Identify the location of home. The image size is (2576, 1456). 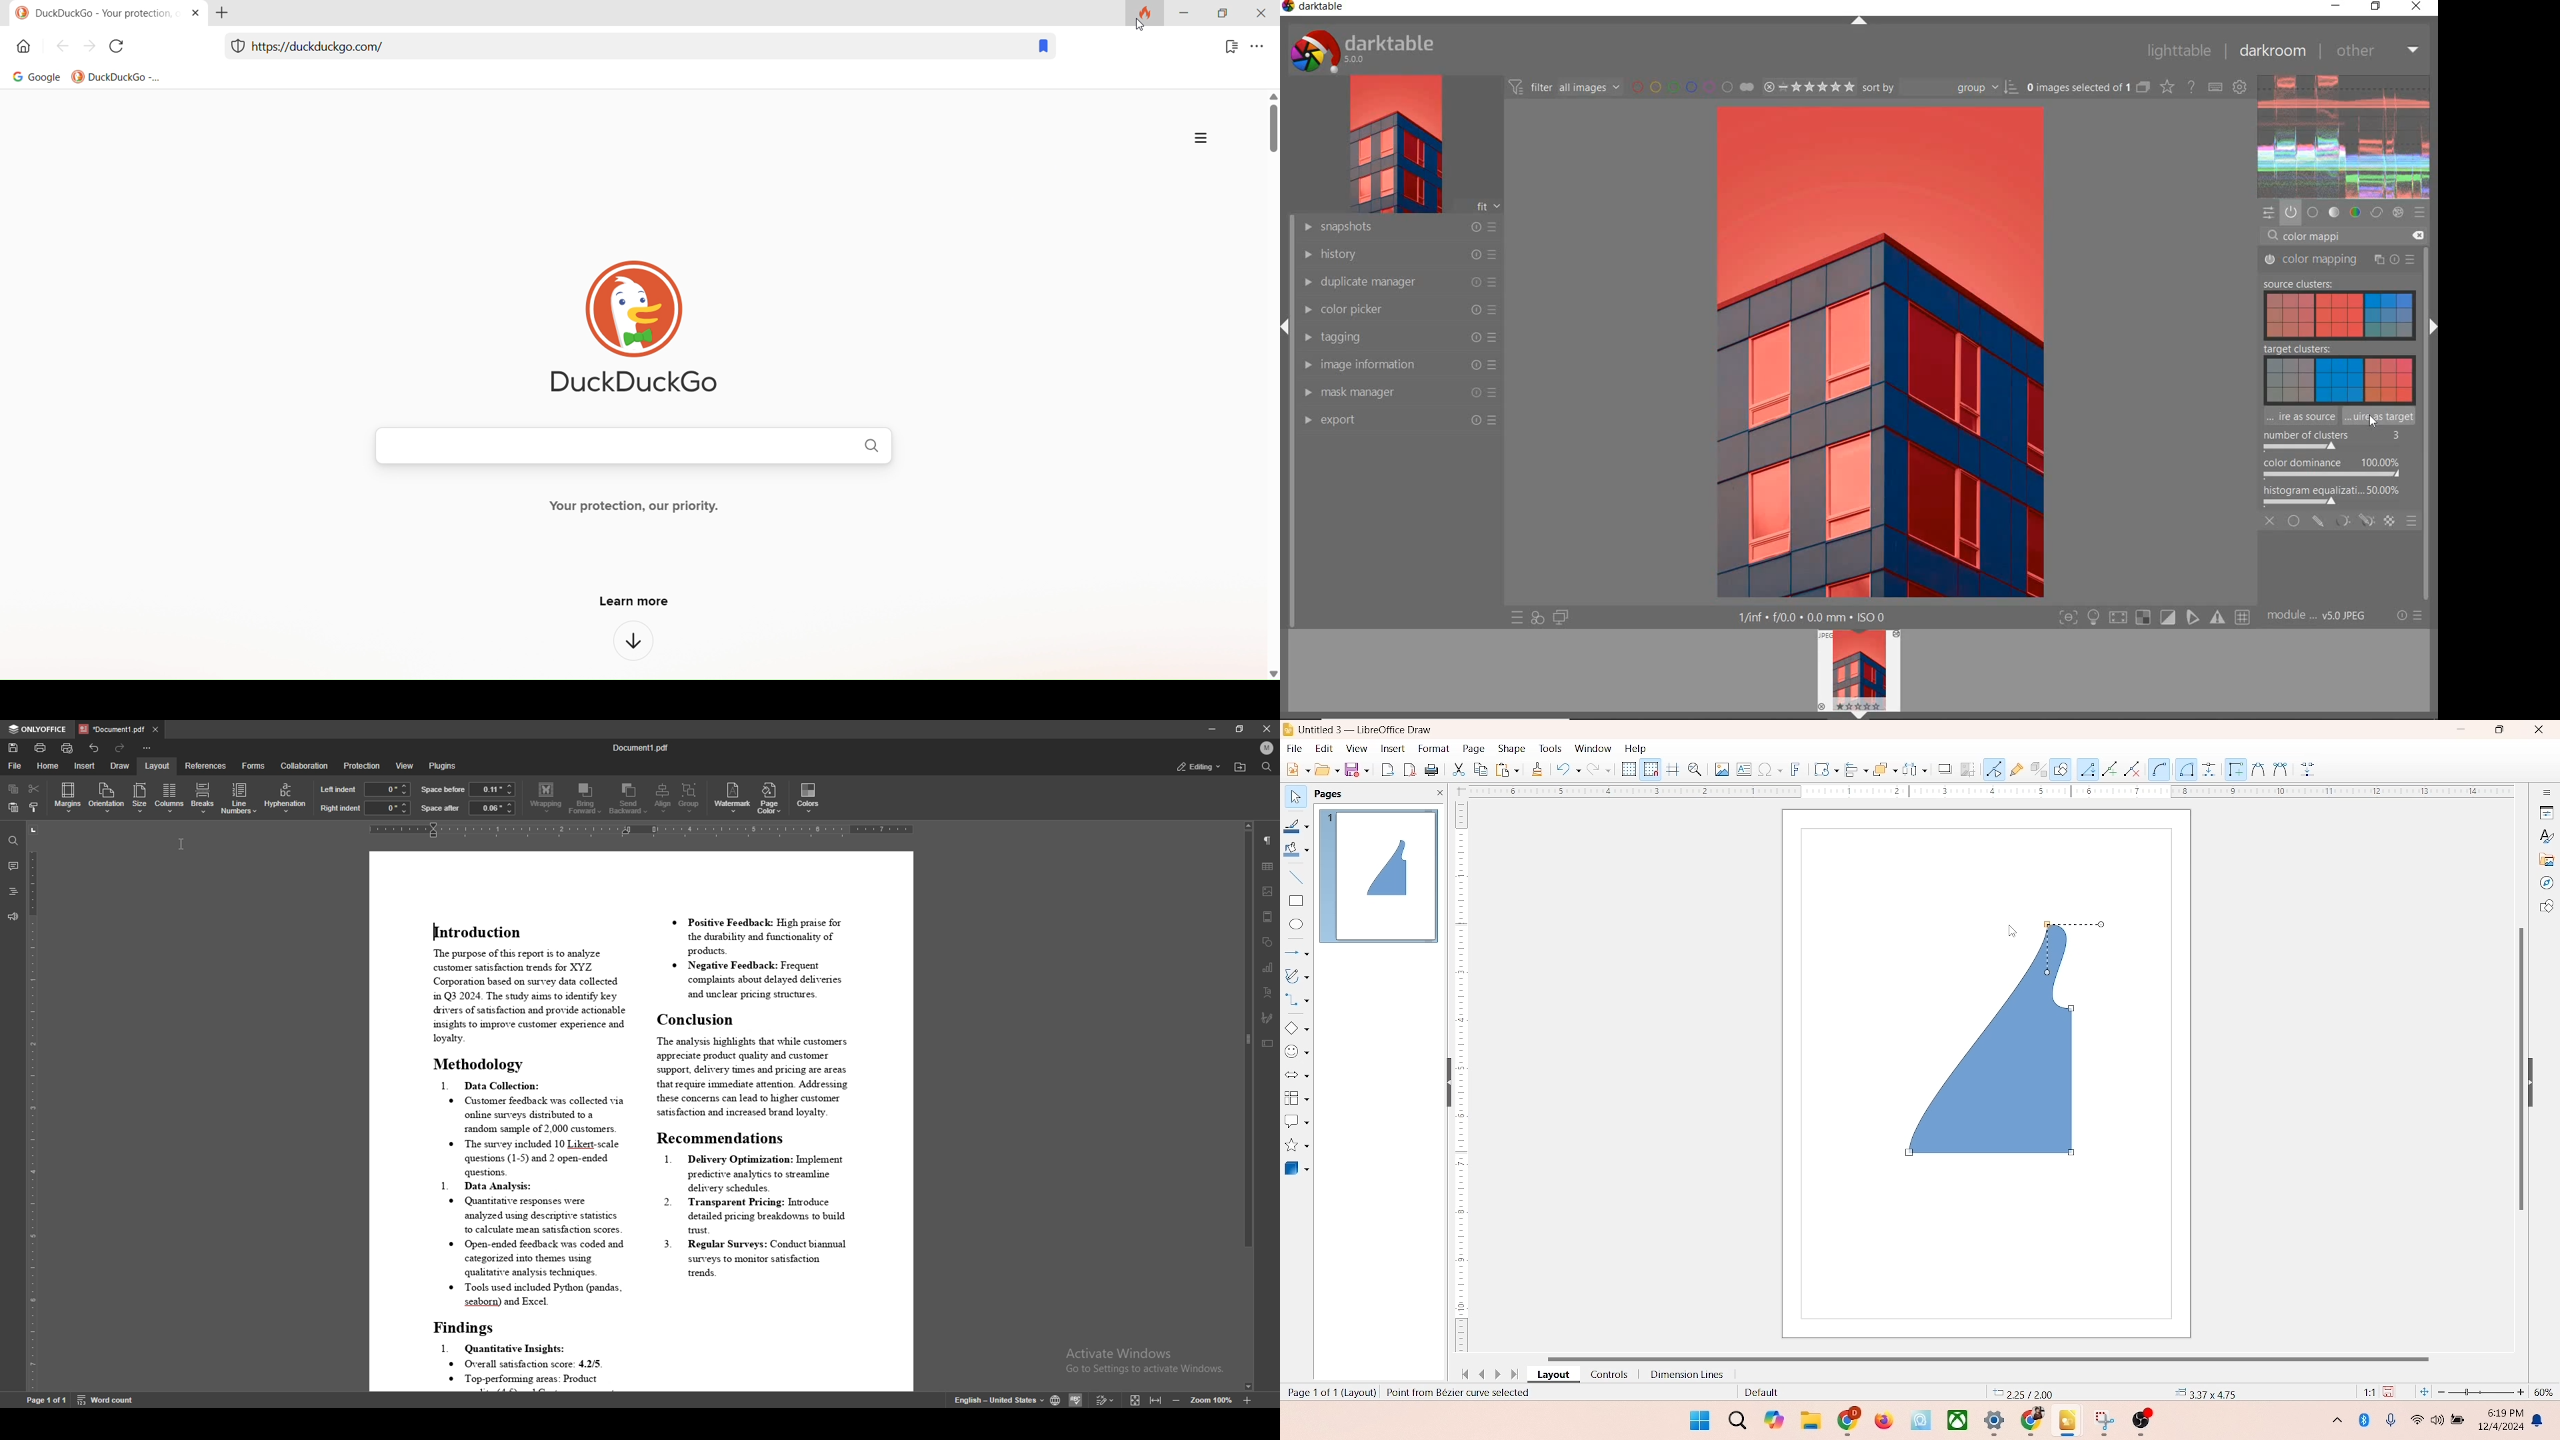
(22, 50).